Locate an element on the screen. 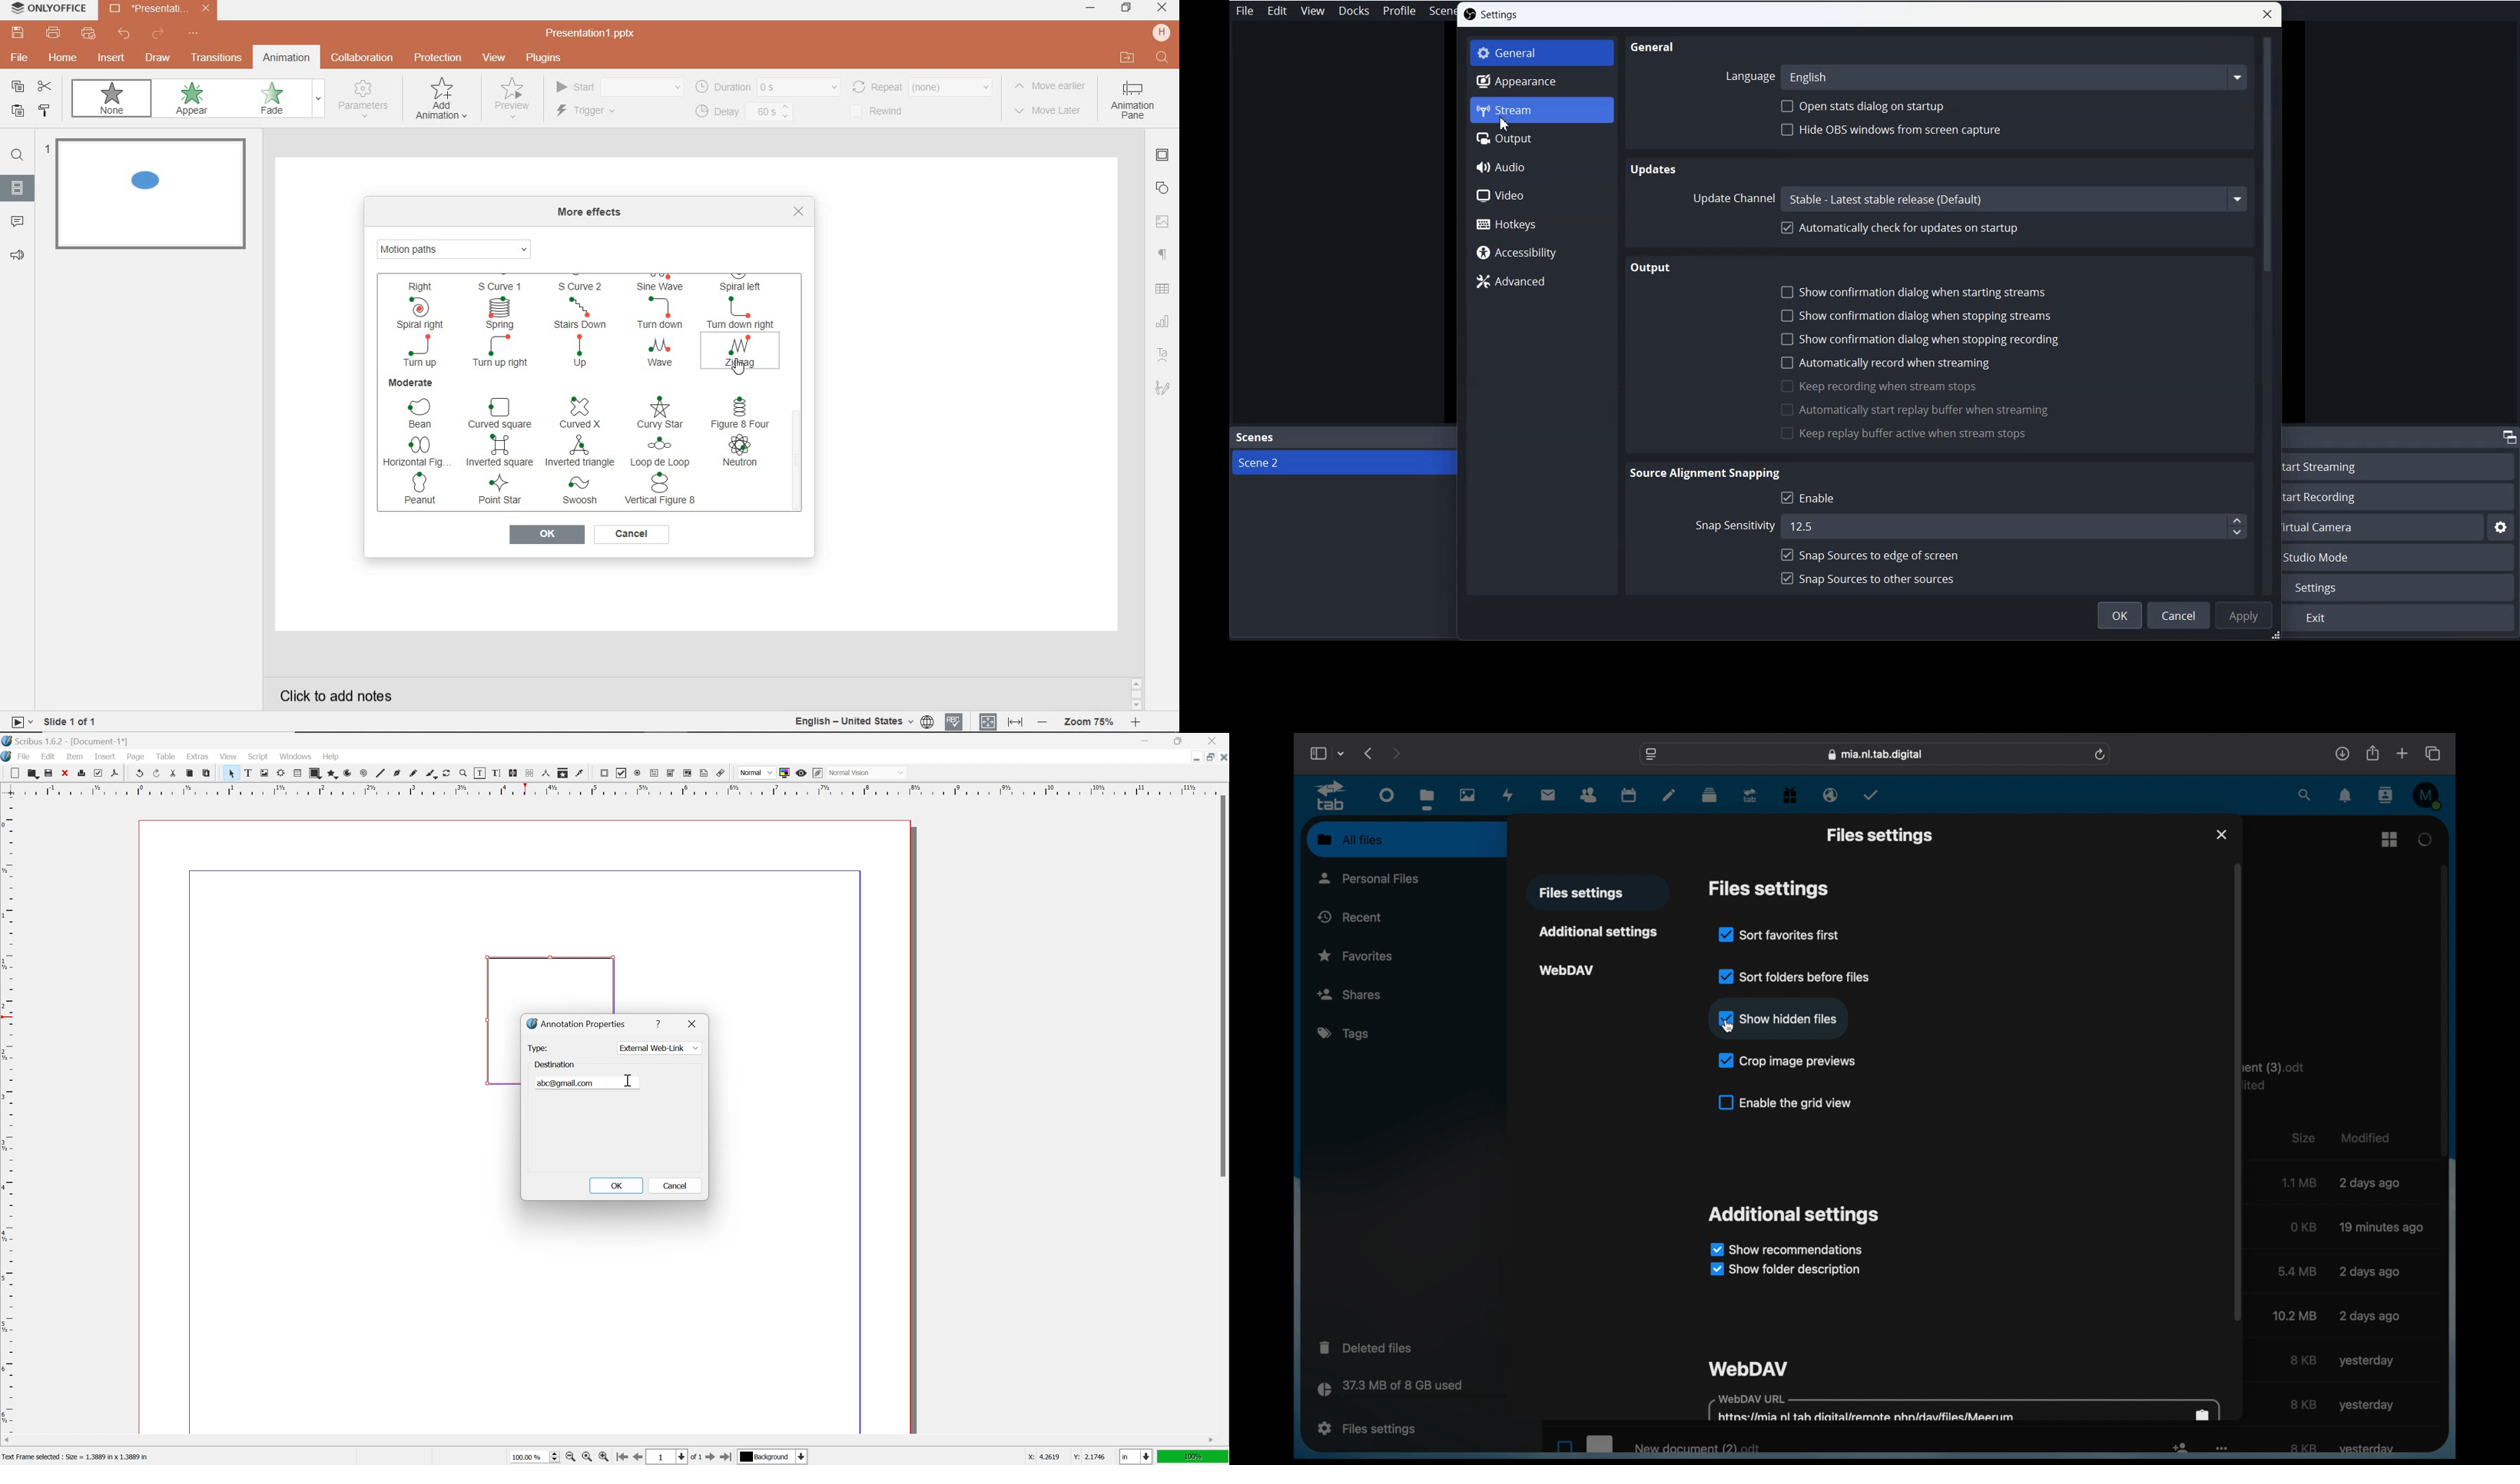 The image size is (2520, 1484). redo is located at coordinates (156, 772).